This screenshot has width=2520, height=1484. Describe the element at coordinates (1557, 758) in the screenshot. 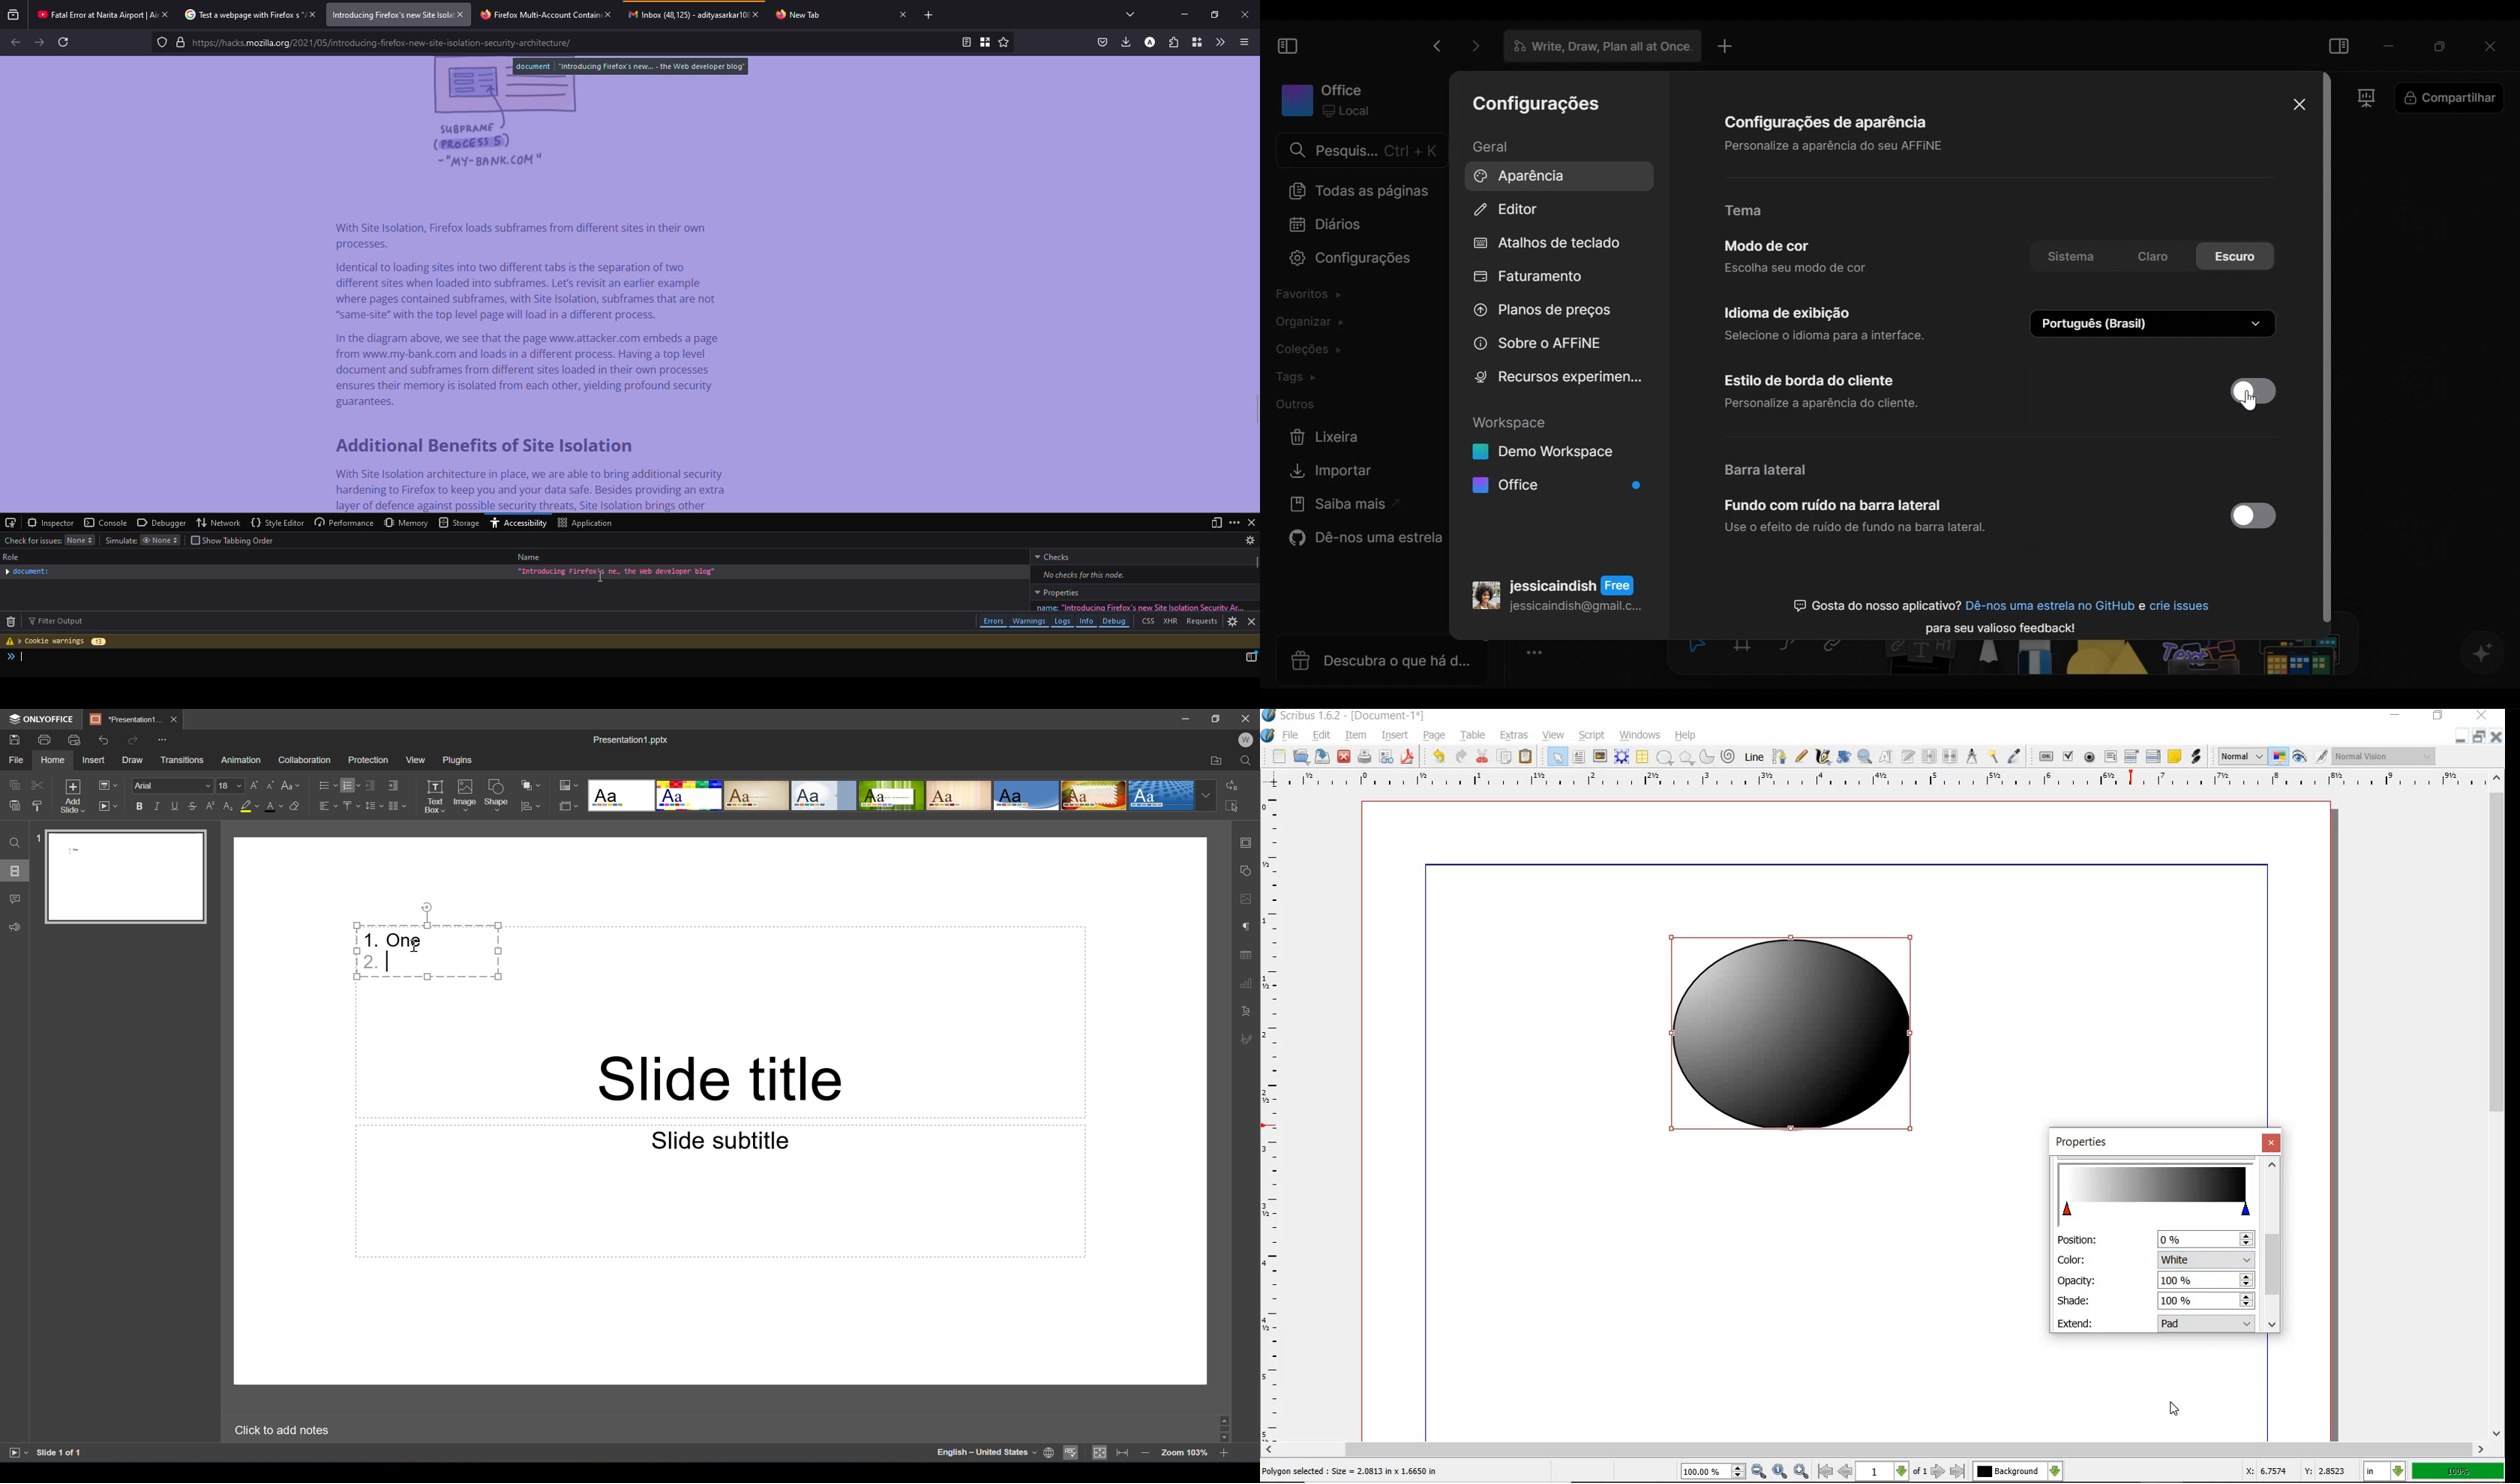

I see `SELECT` at that location.